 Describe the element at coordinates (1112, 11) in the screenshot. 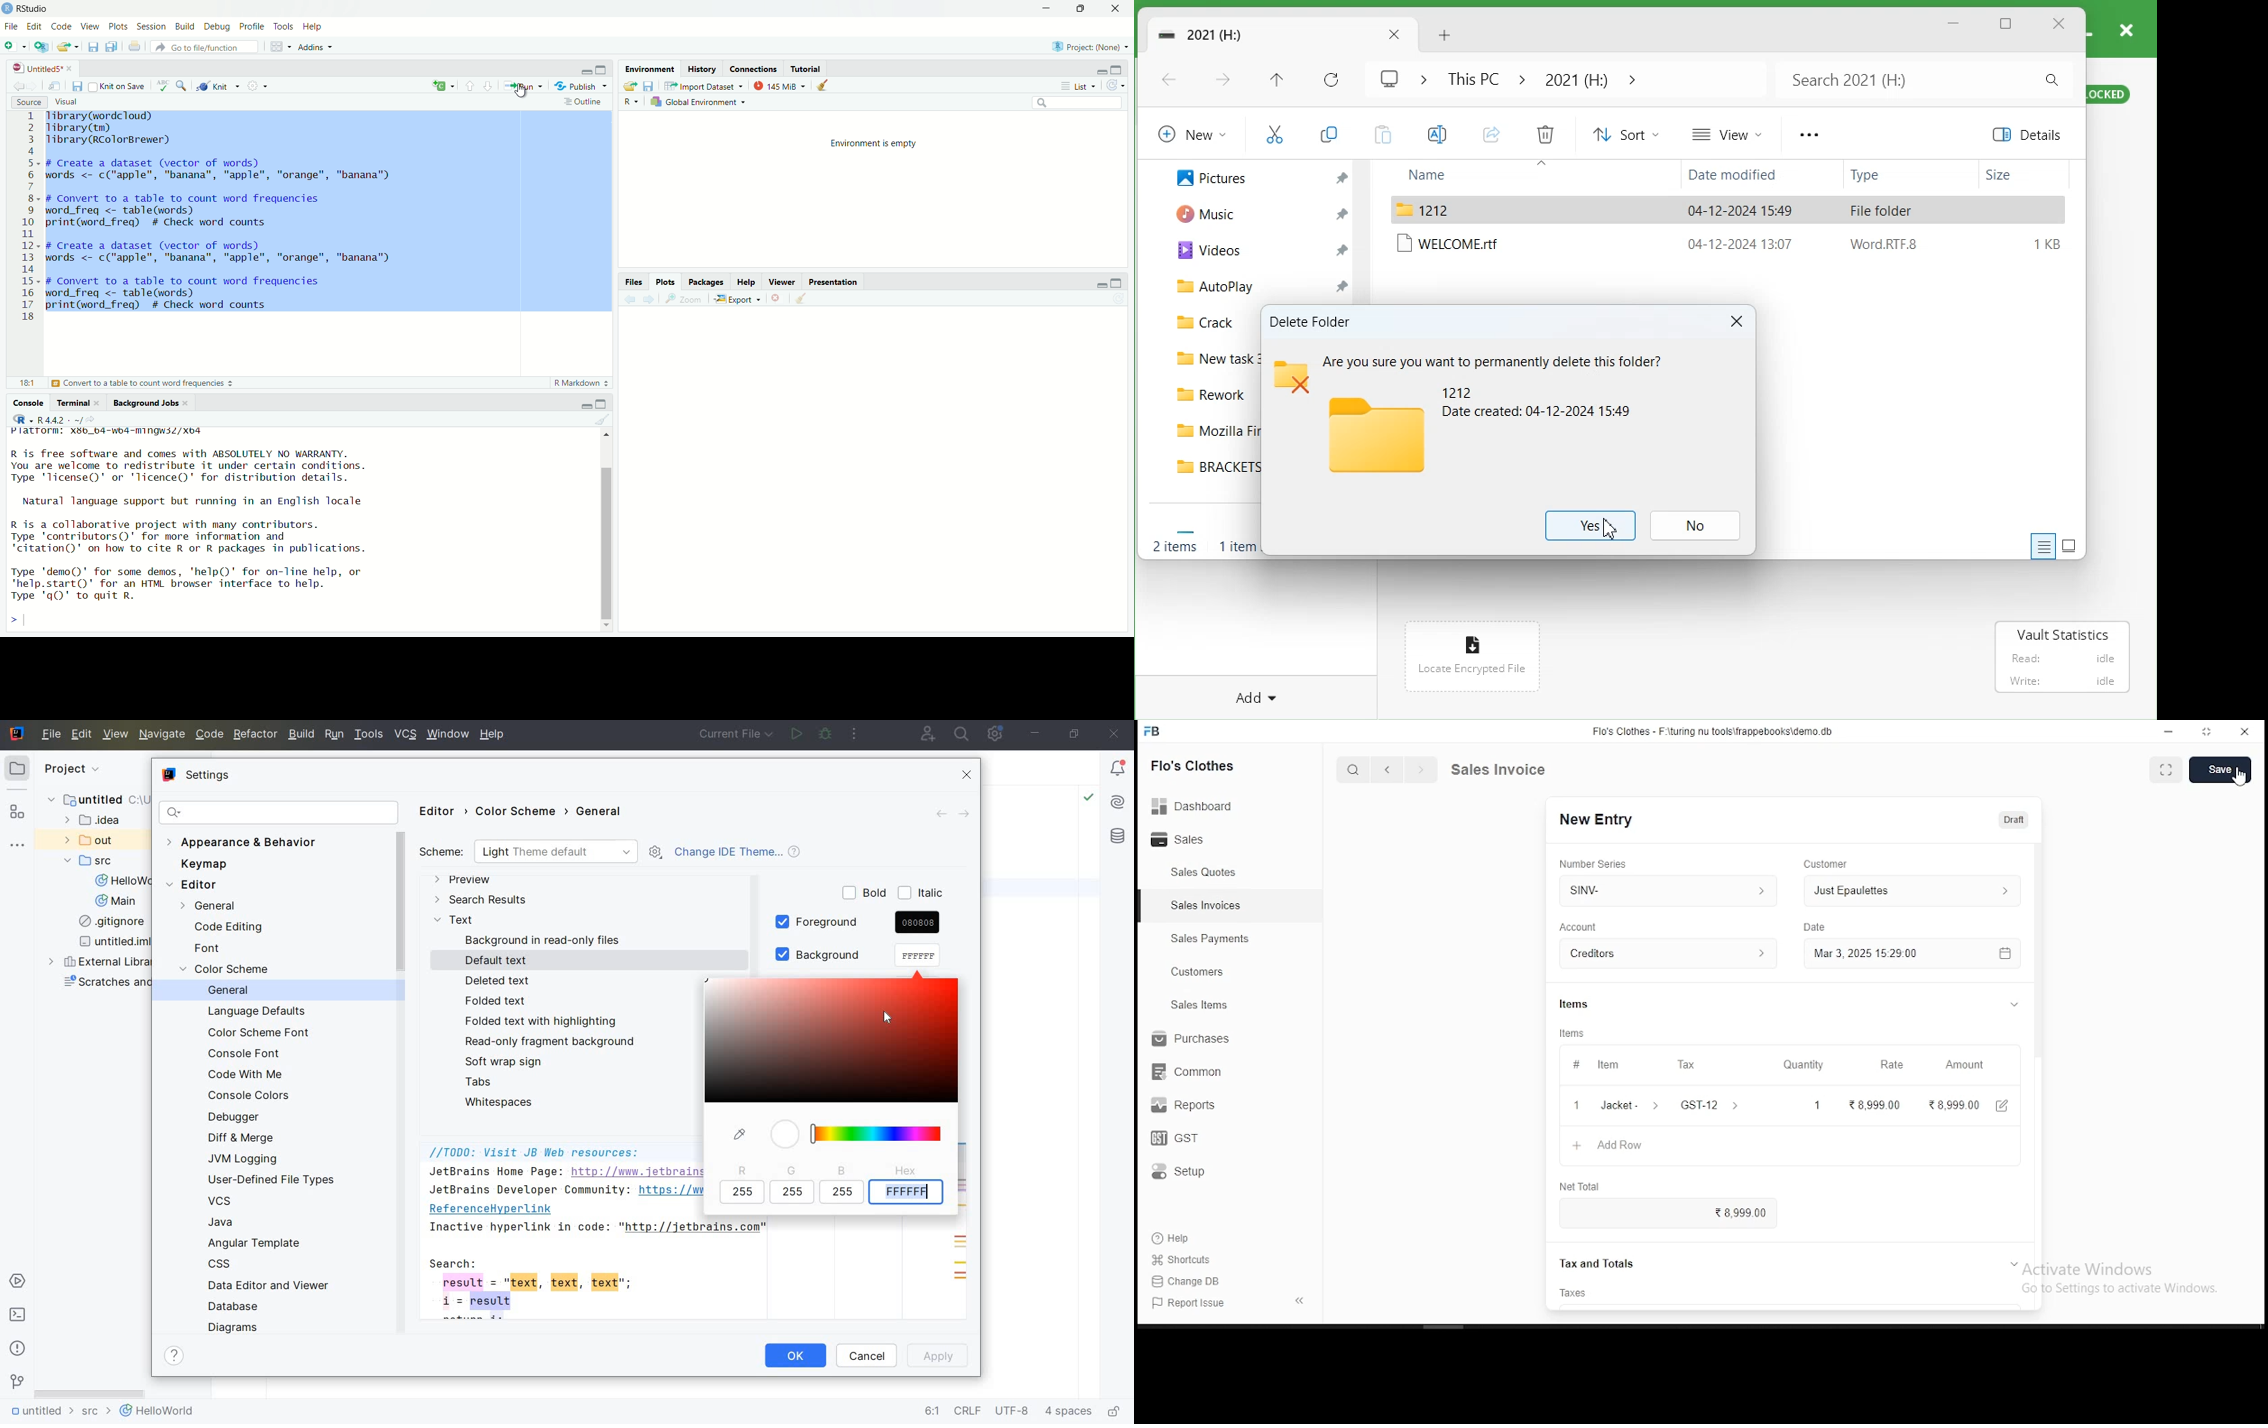

I see `Close` at that location.